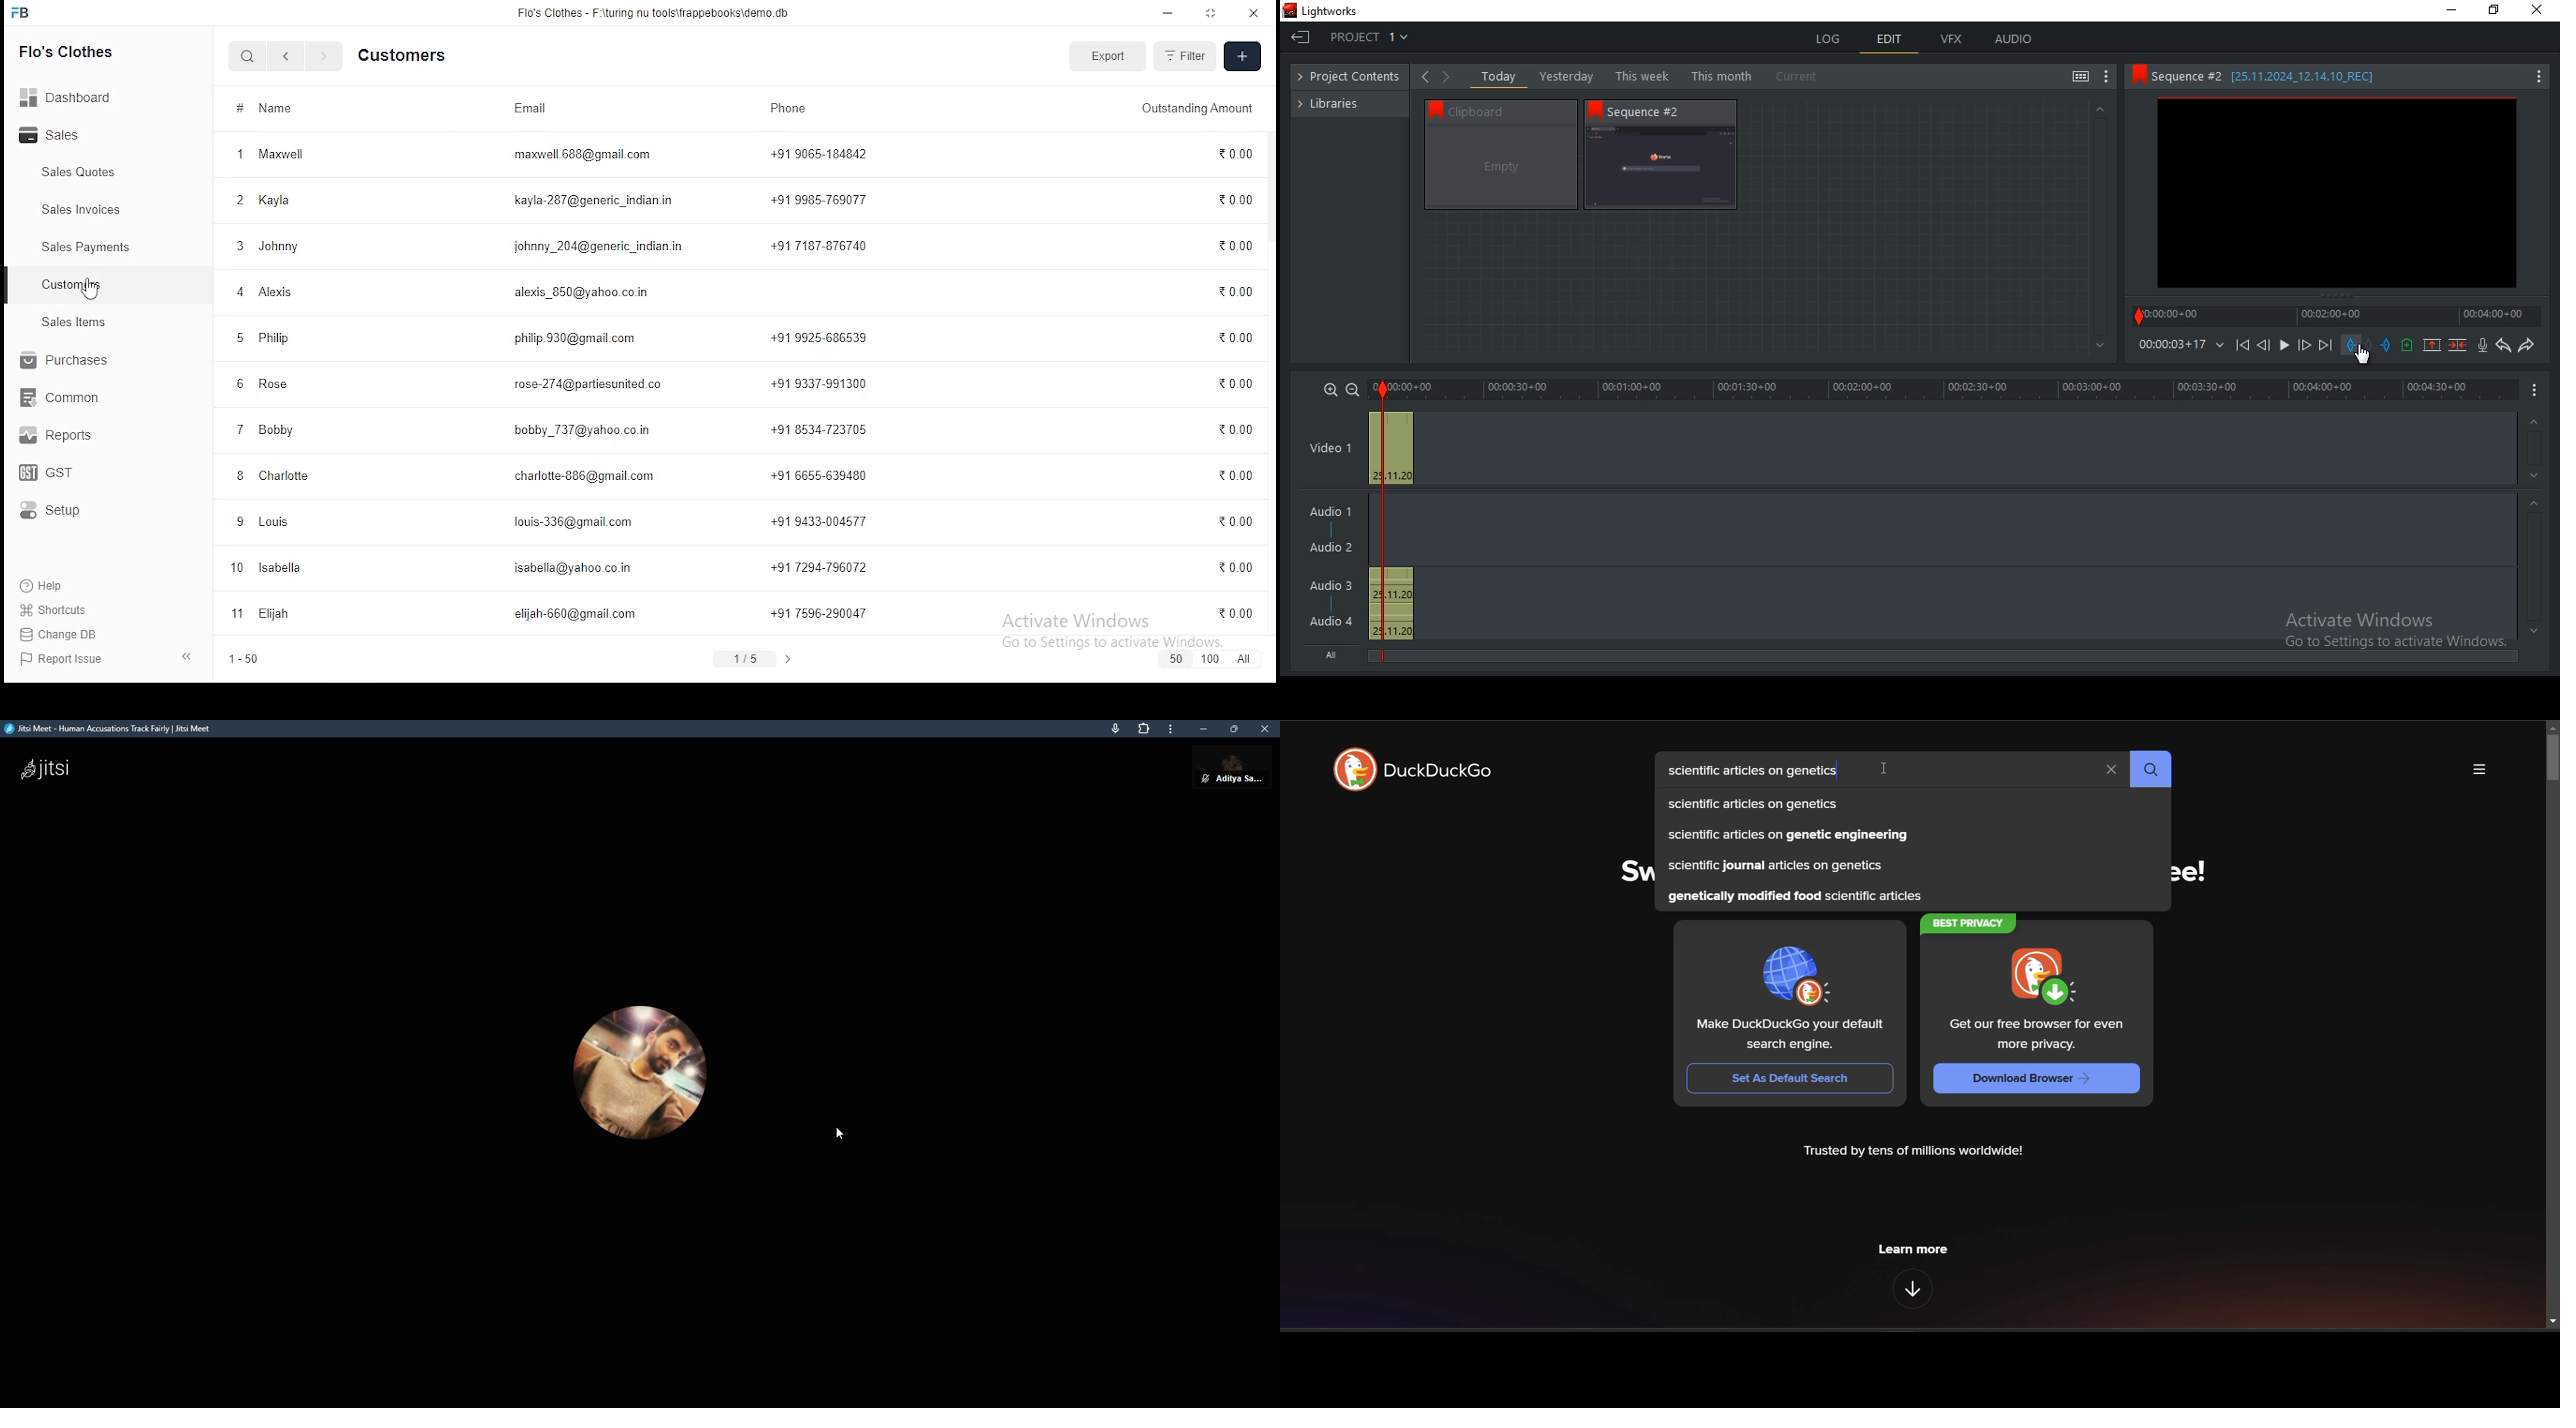 The height and width of the screenshot is (1428, 2576). I want to click on Get our free browser for even
more privacy.
Download Browser —>, so click(2033, 1018).